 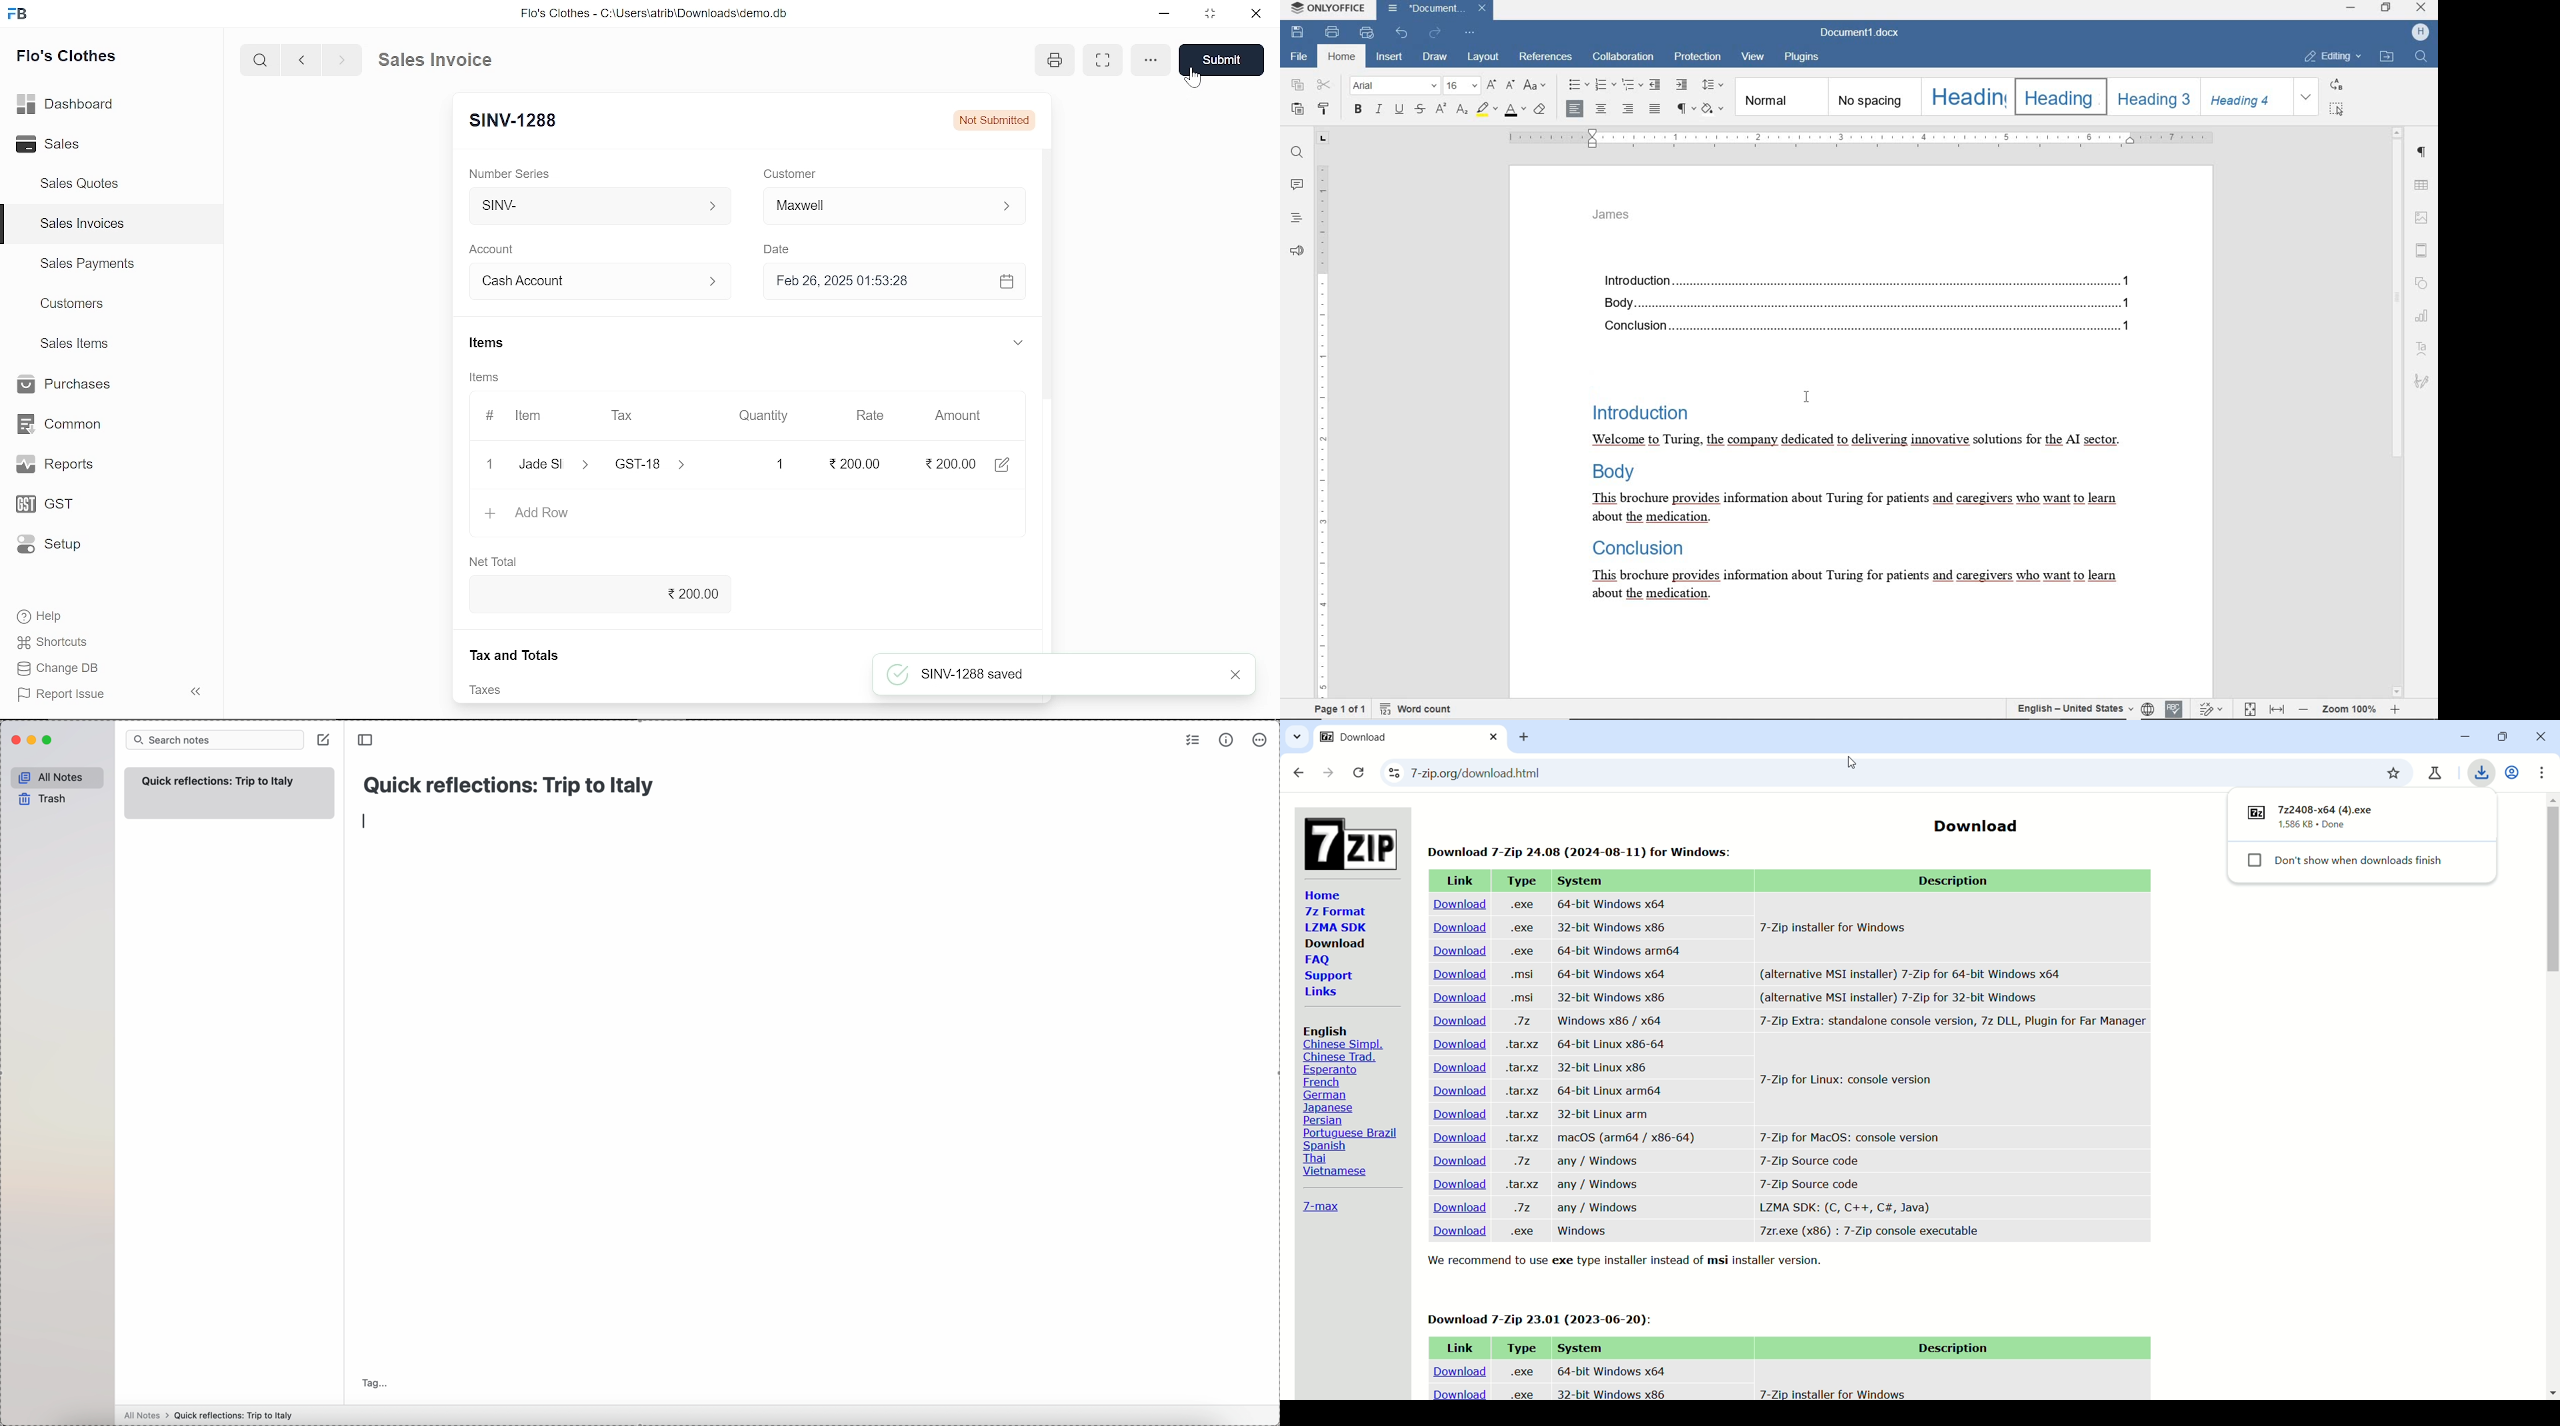 I want to click on document name, so click(x=1863, y=31).